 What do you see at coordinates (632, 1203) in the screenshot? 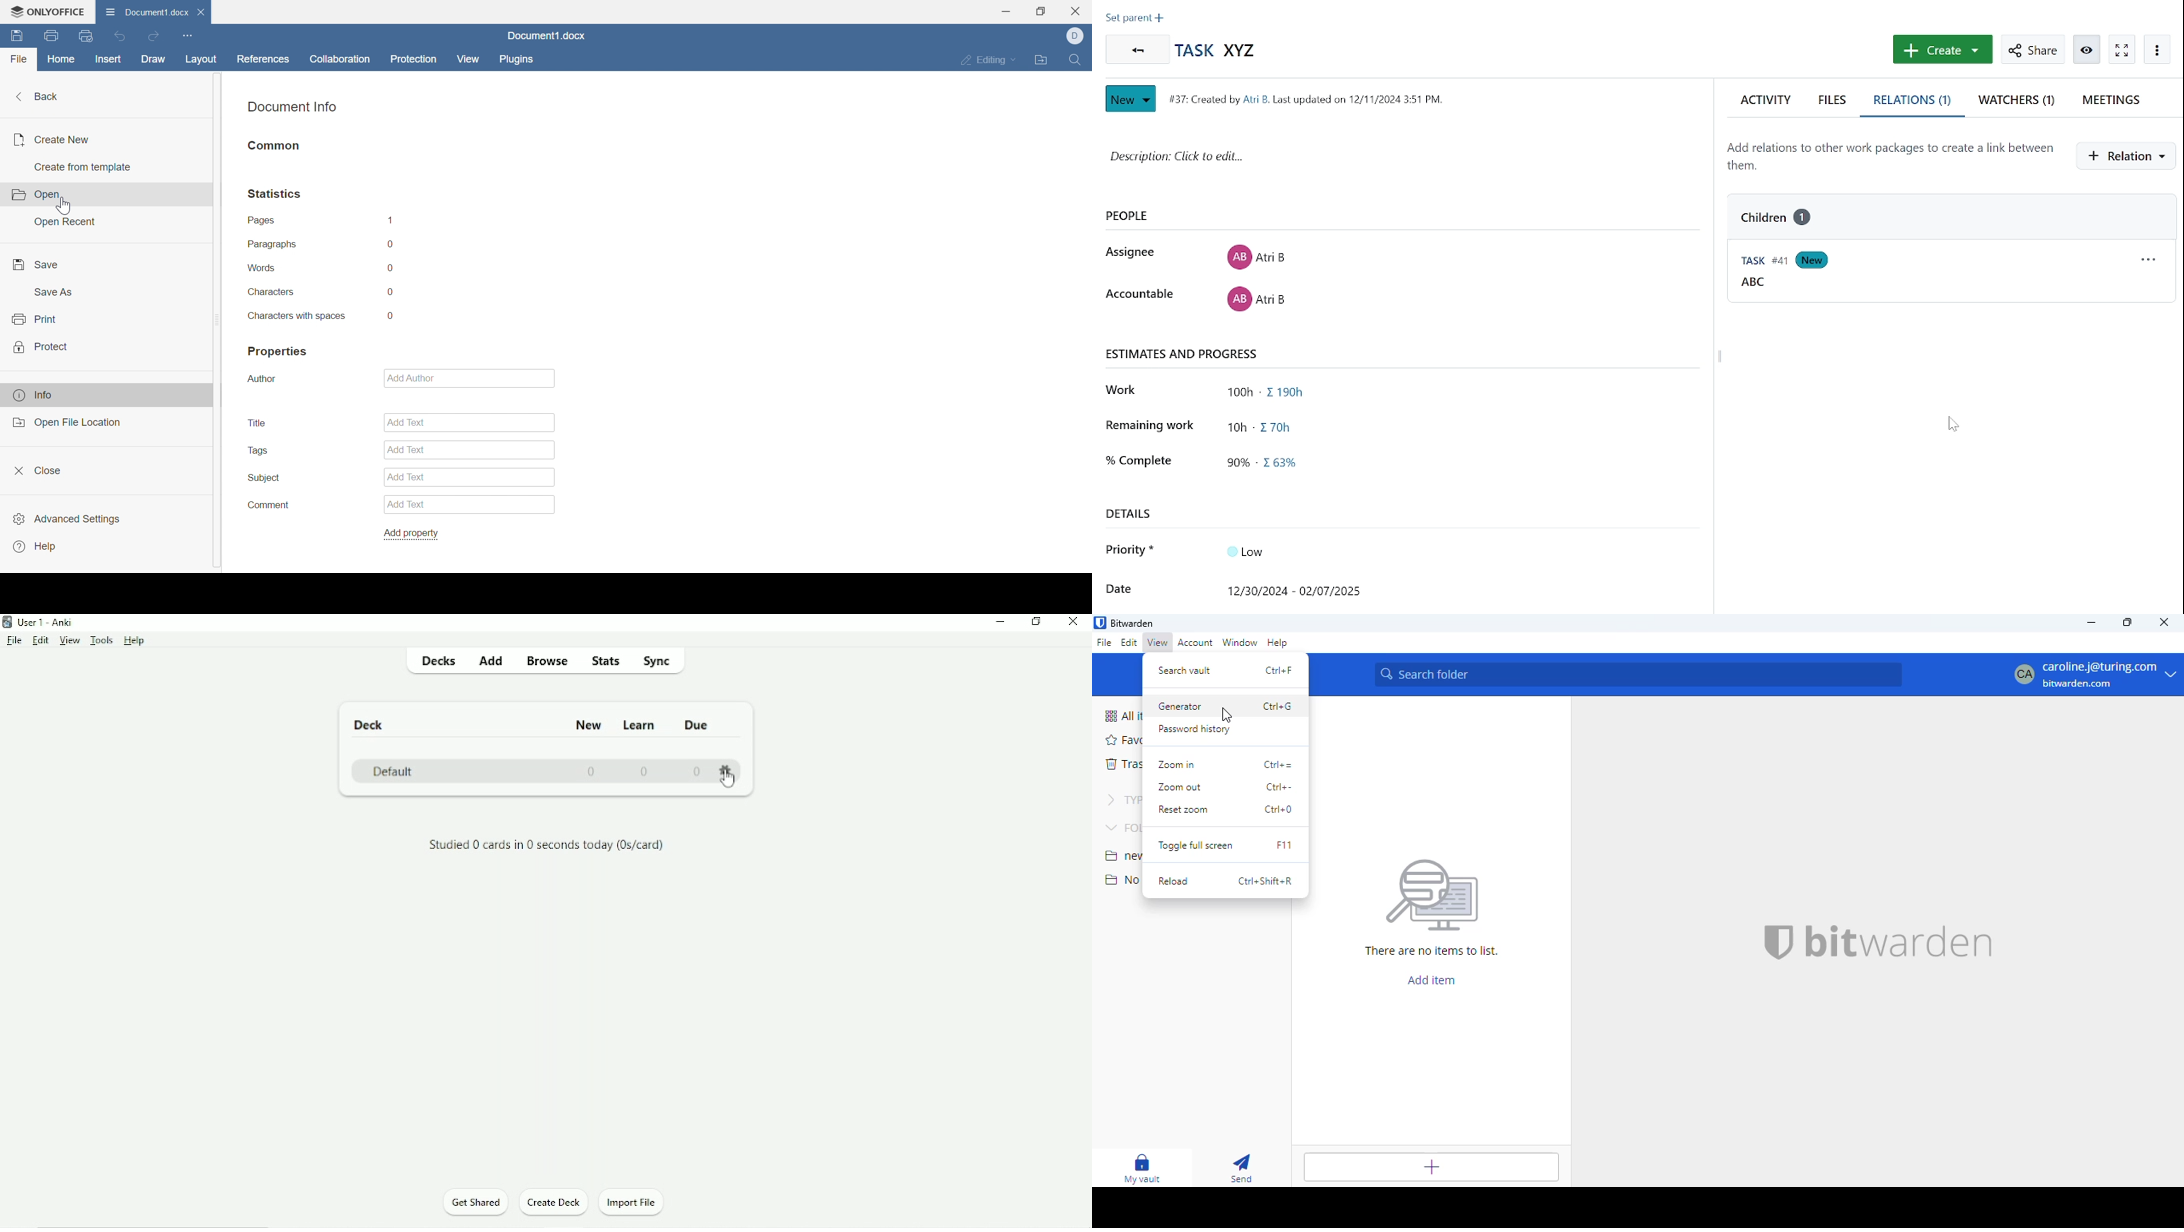
I see `Import File` at bounding box center [632, 1203].